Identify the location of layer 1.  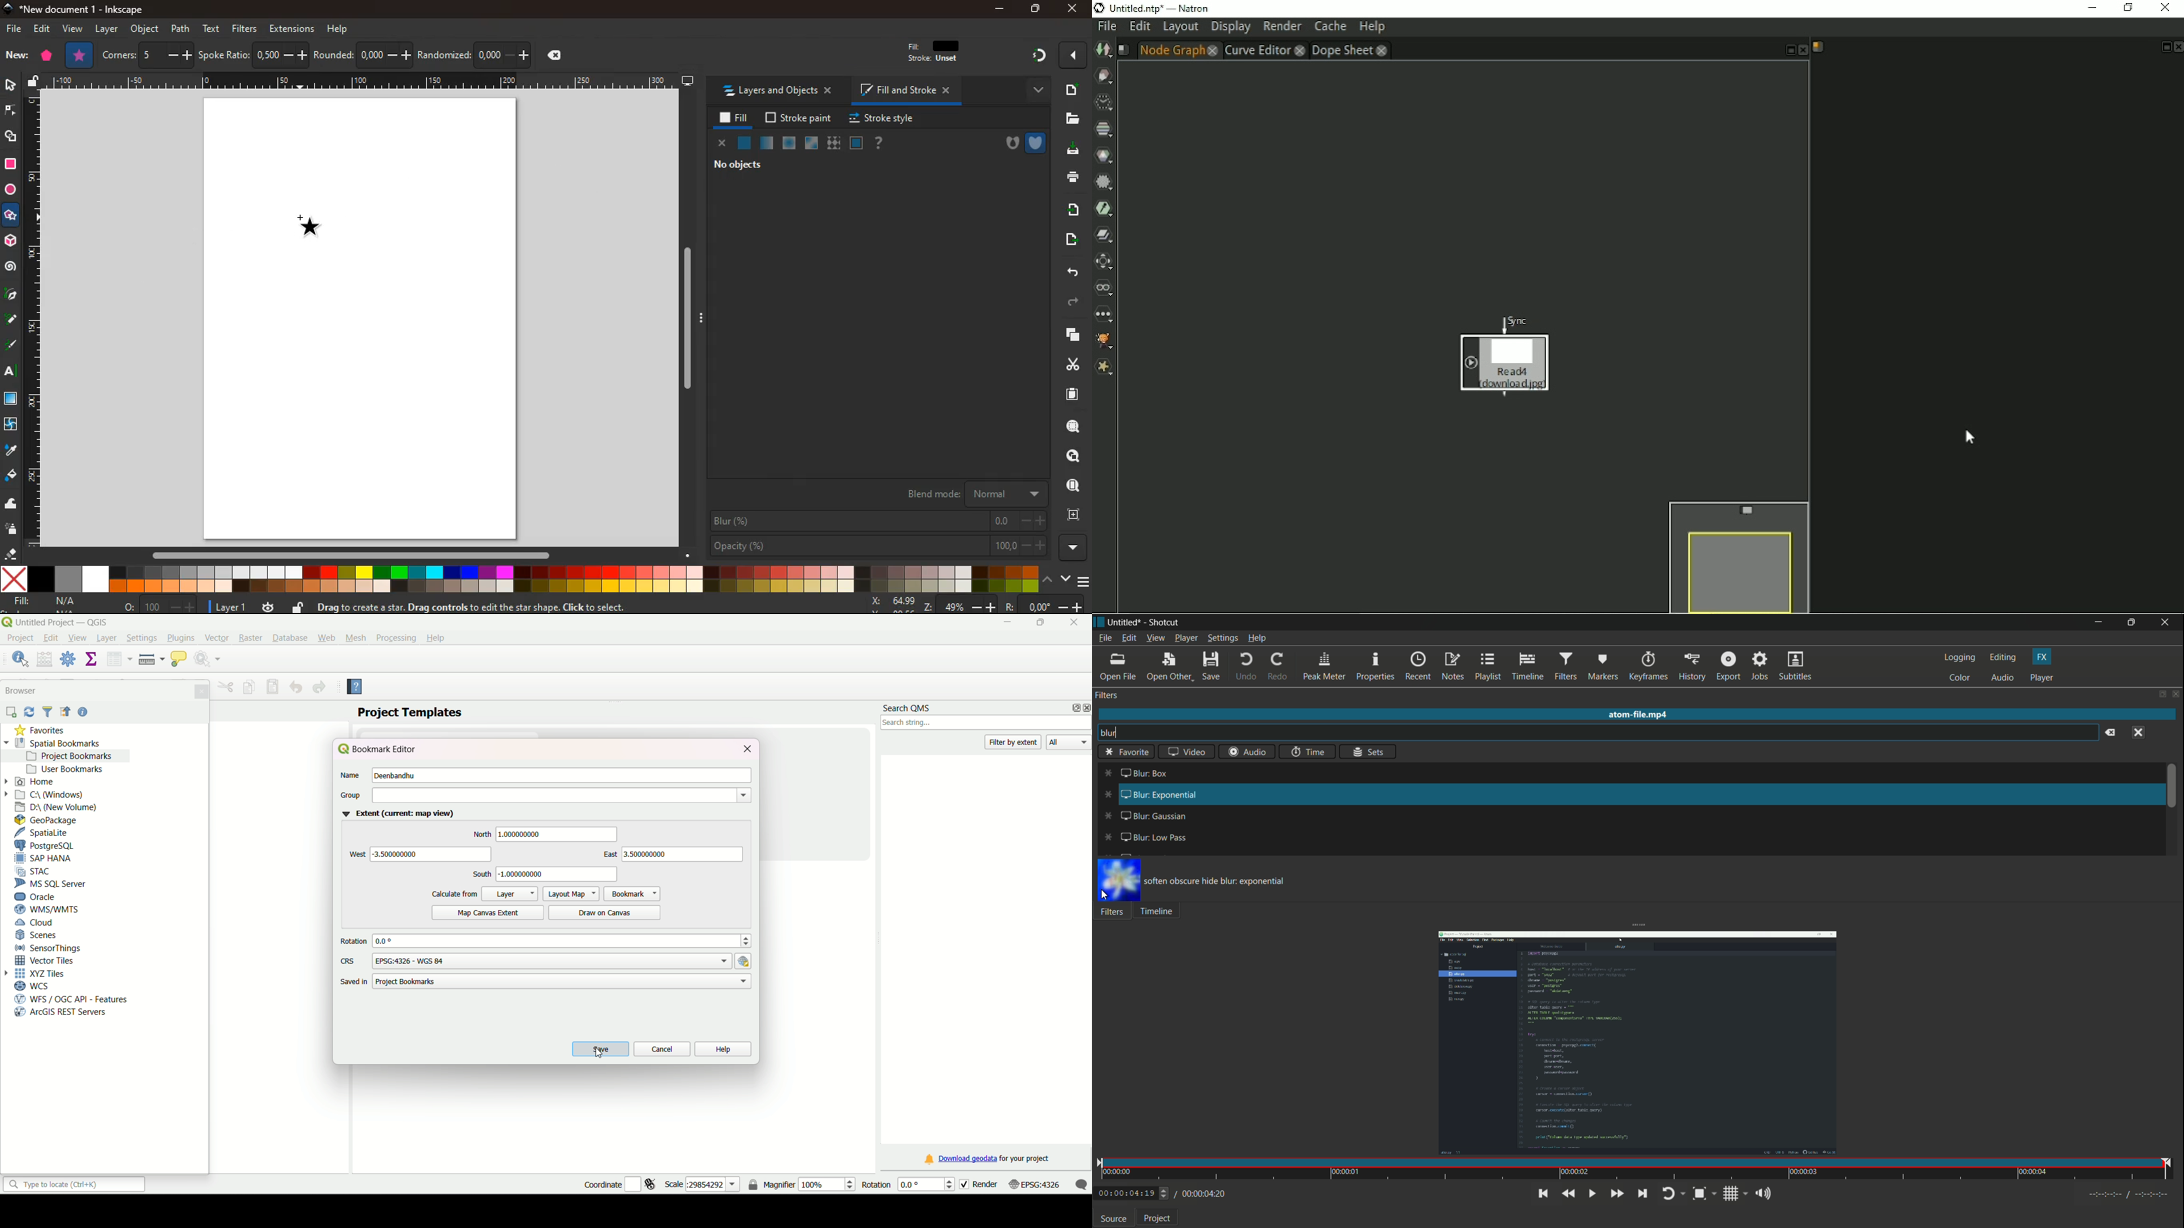
(234, 608).